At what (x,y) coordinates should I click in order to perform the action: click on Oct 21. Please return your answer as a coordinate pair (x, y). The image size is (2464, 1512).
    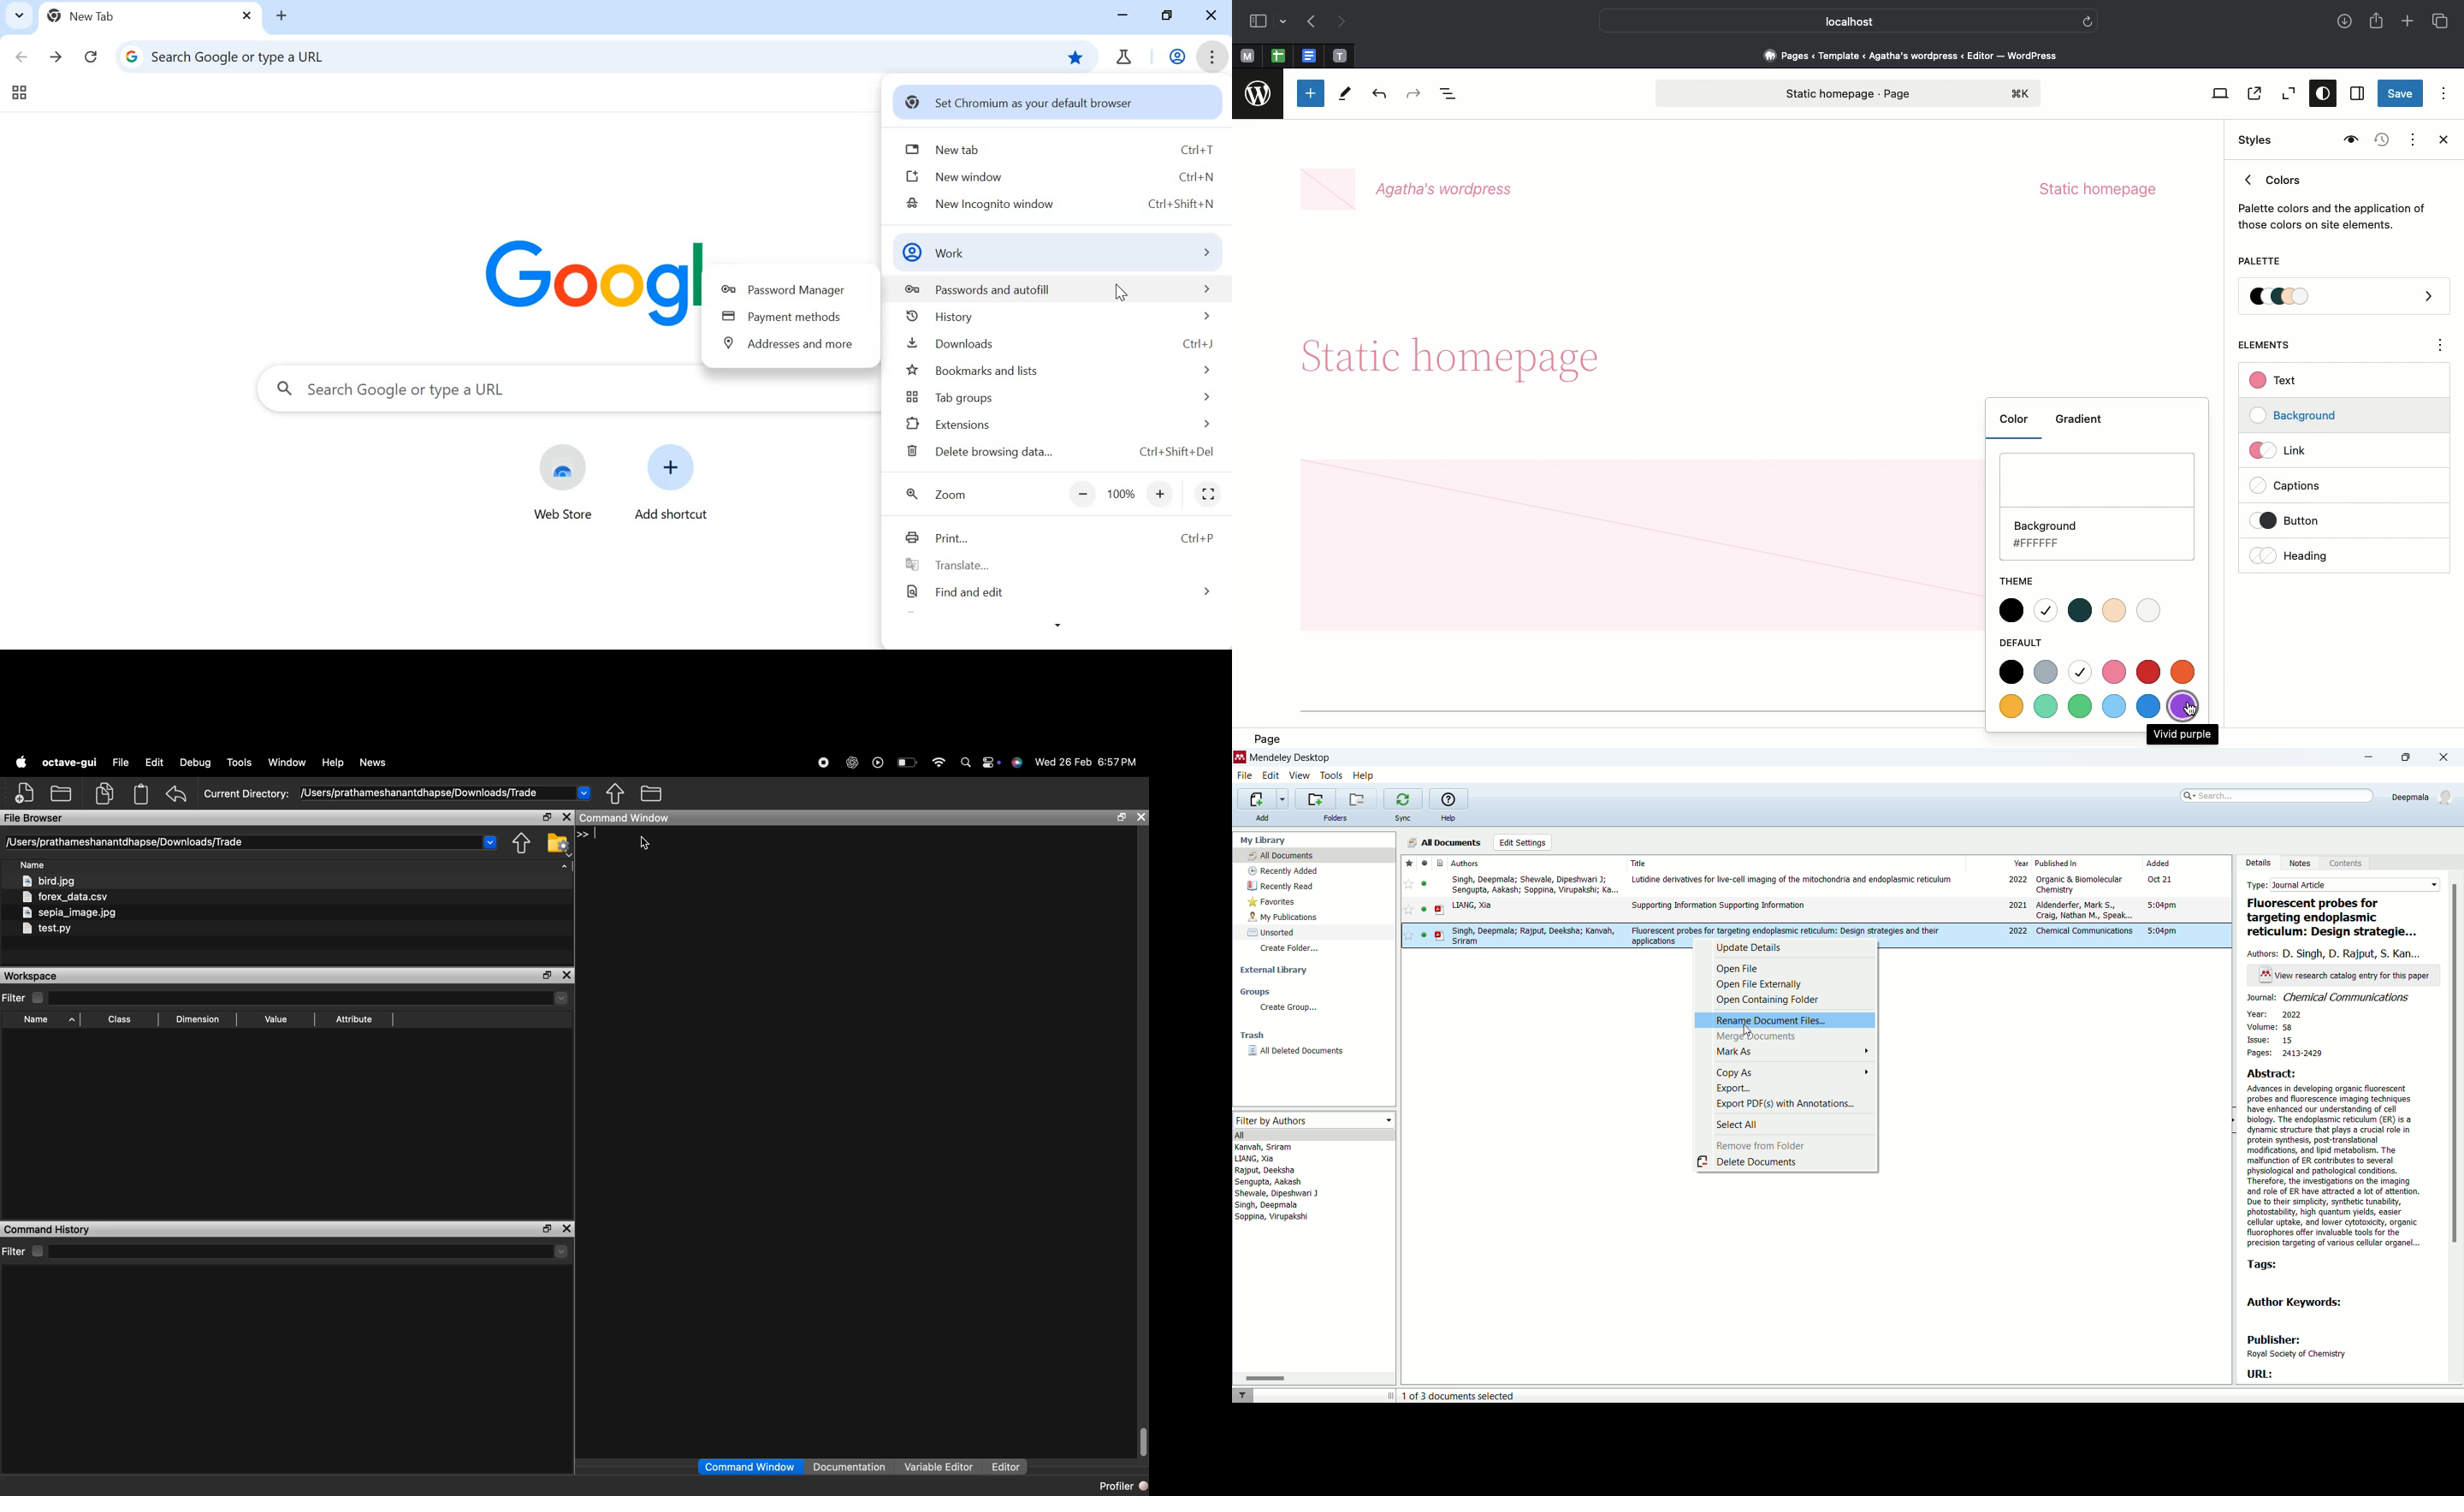
    Looking at the image, I should click on (2162, 880).